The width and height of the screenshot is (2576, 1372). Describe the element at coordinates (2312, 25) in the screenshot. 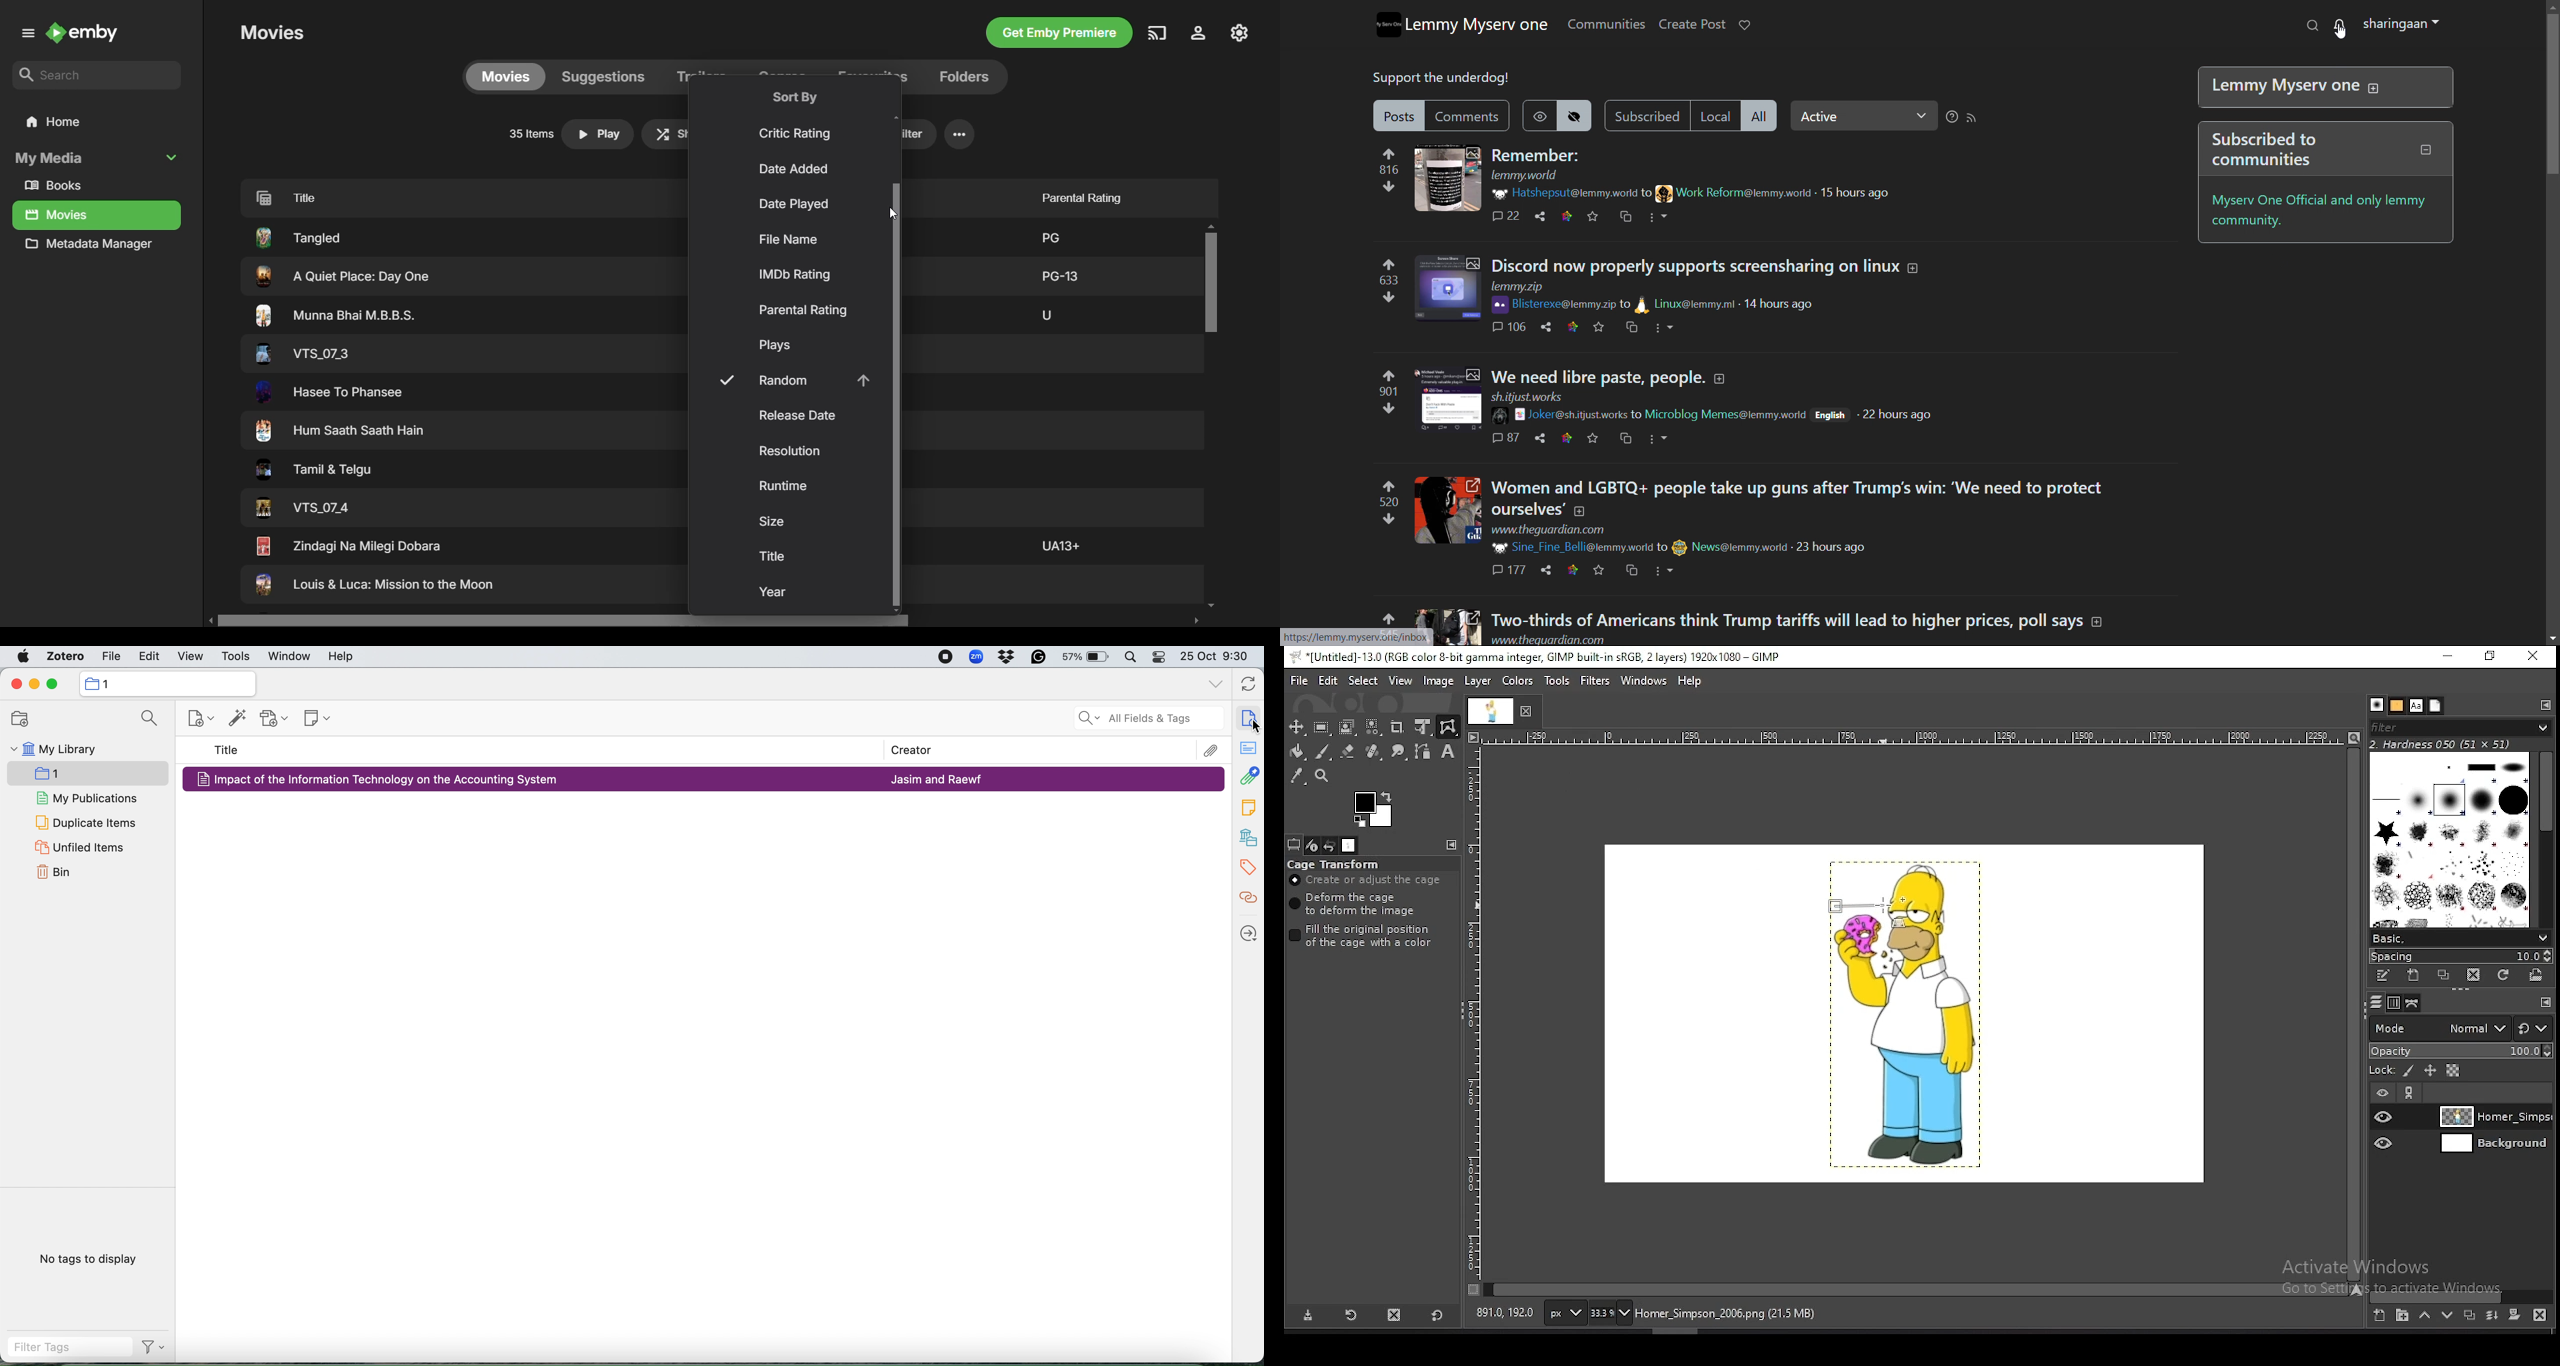

I see `search` at that location.